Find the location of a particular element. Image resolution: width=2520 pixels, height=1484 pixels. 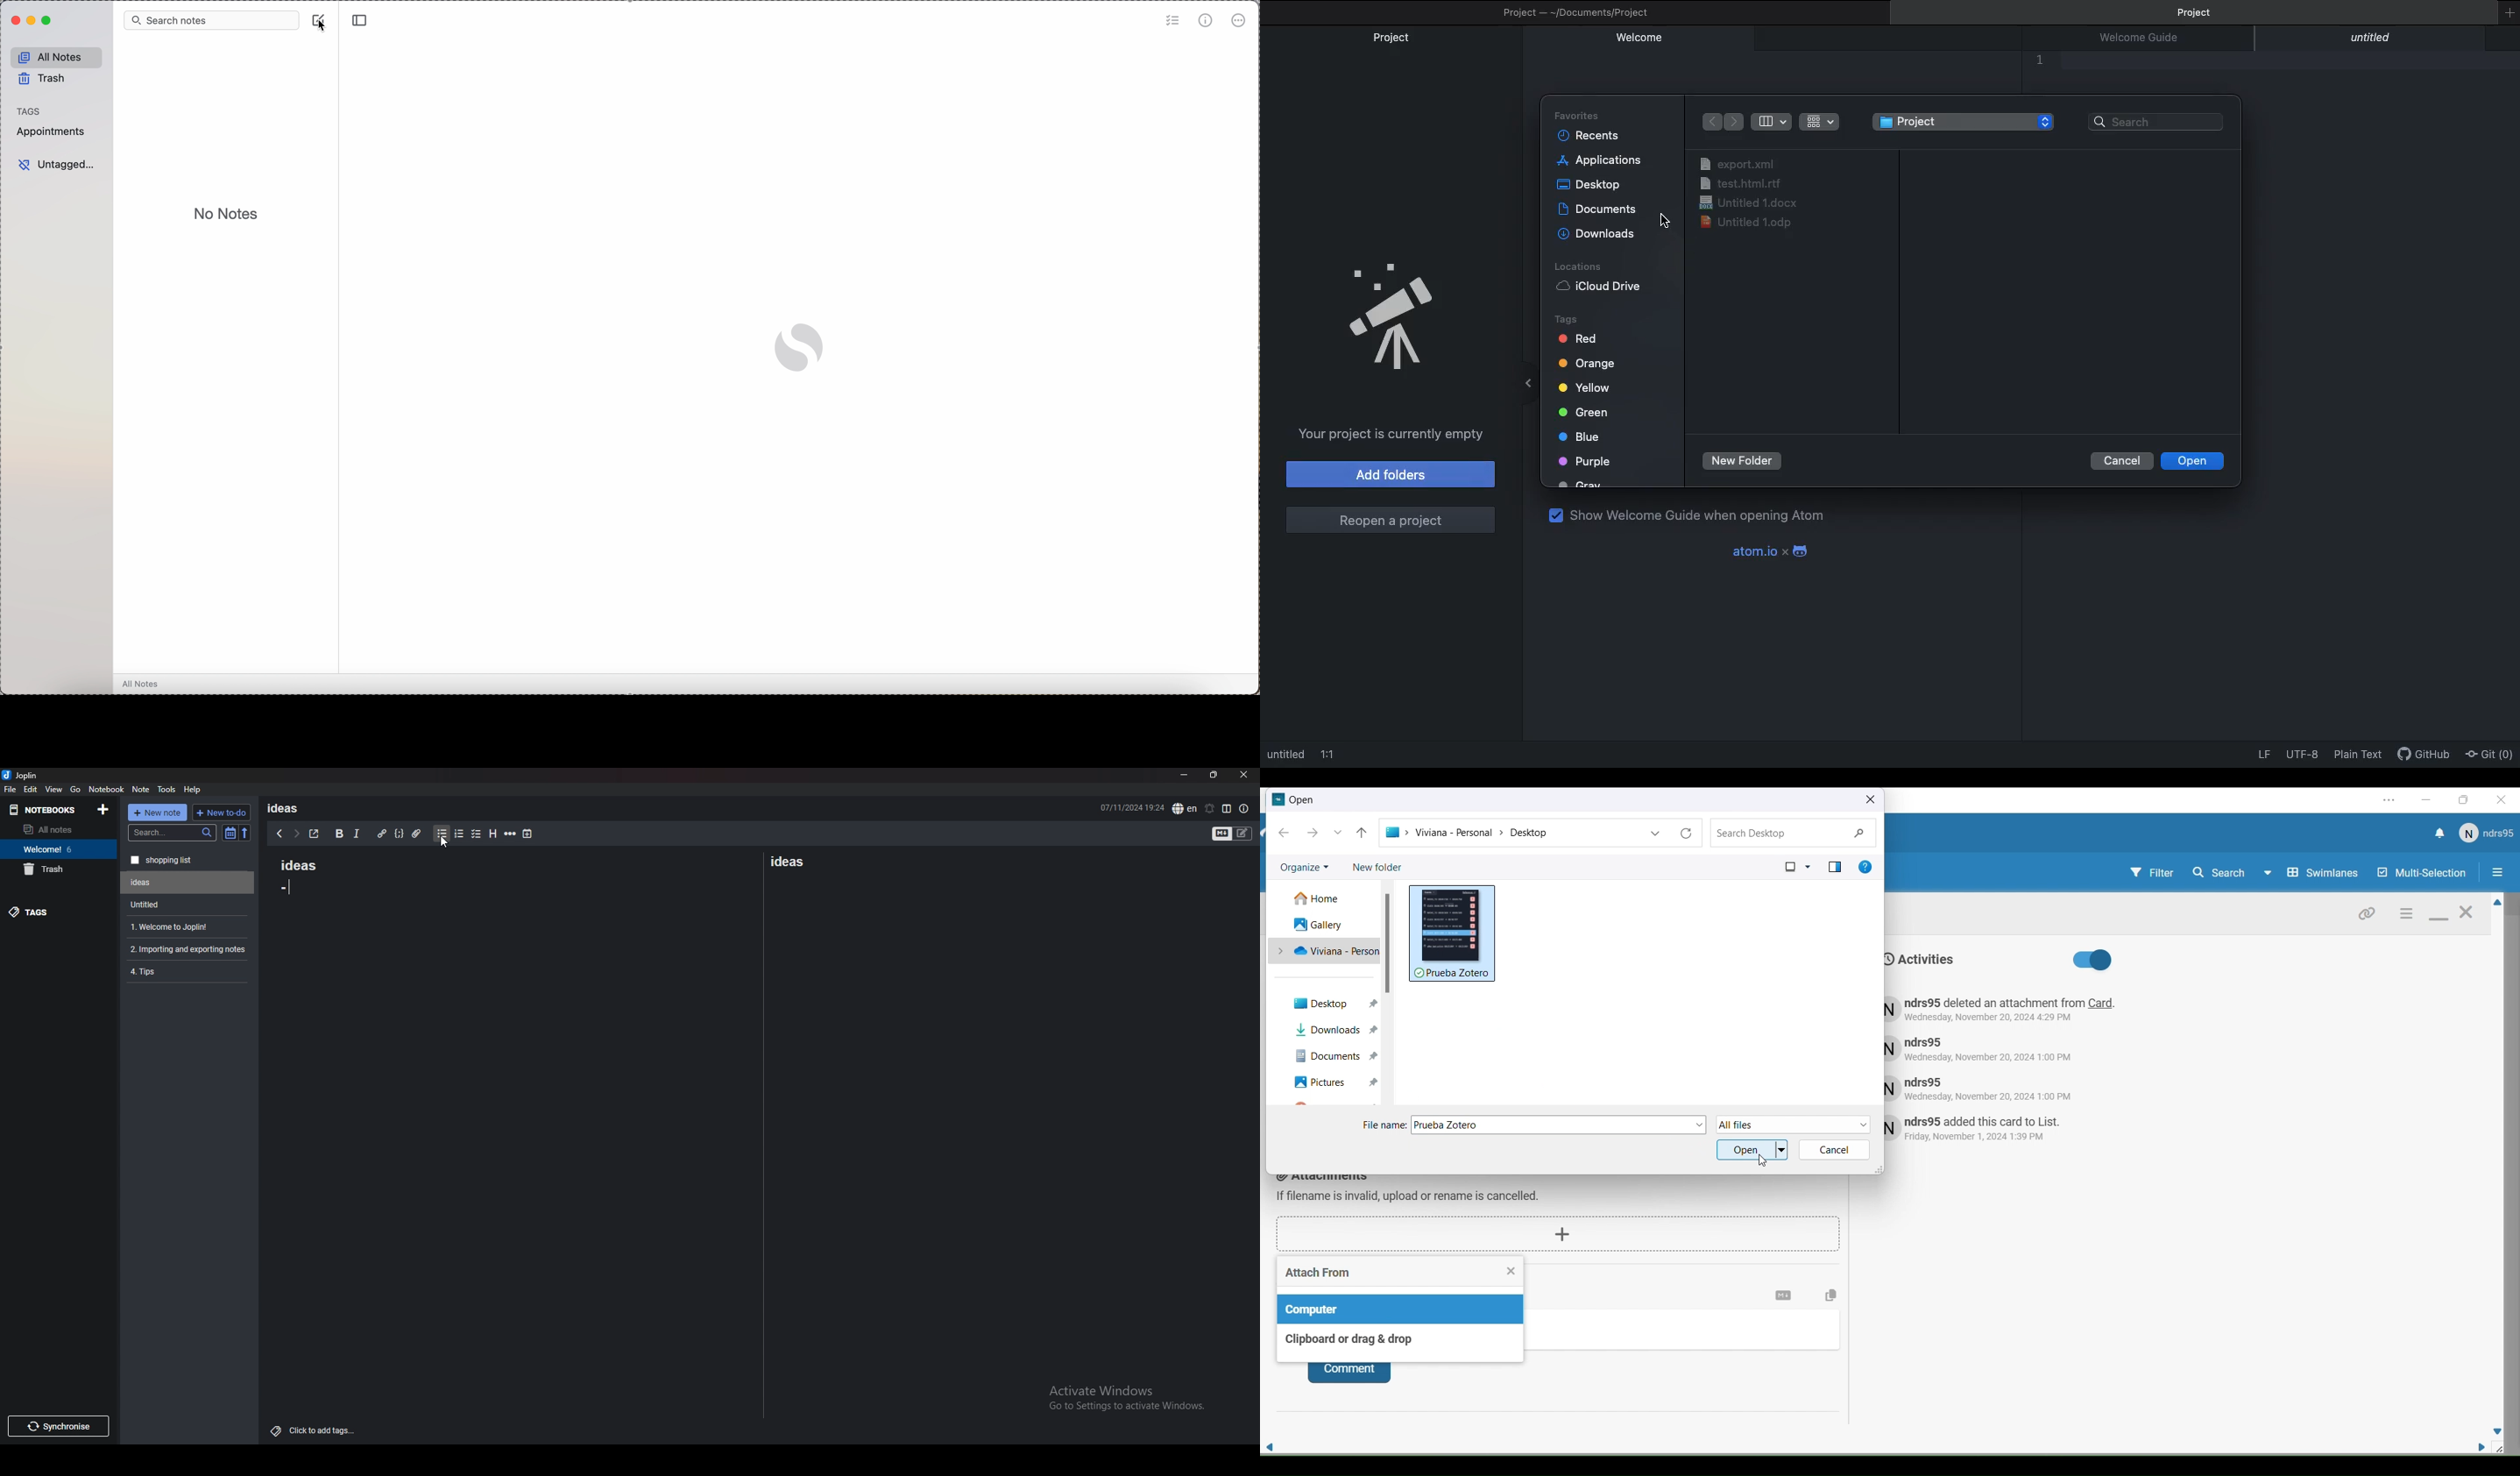

code is located at coordinates (398, 833).